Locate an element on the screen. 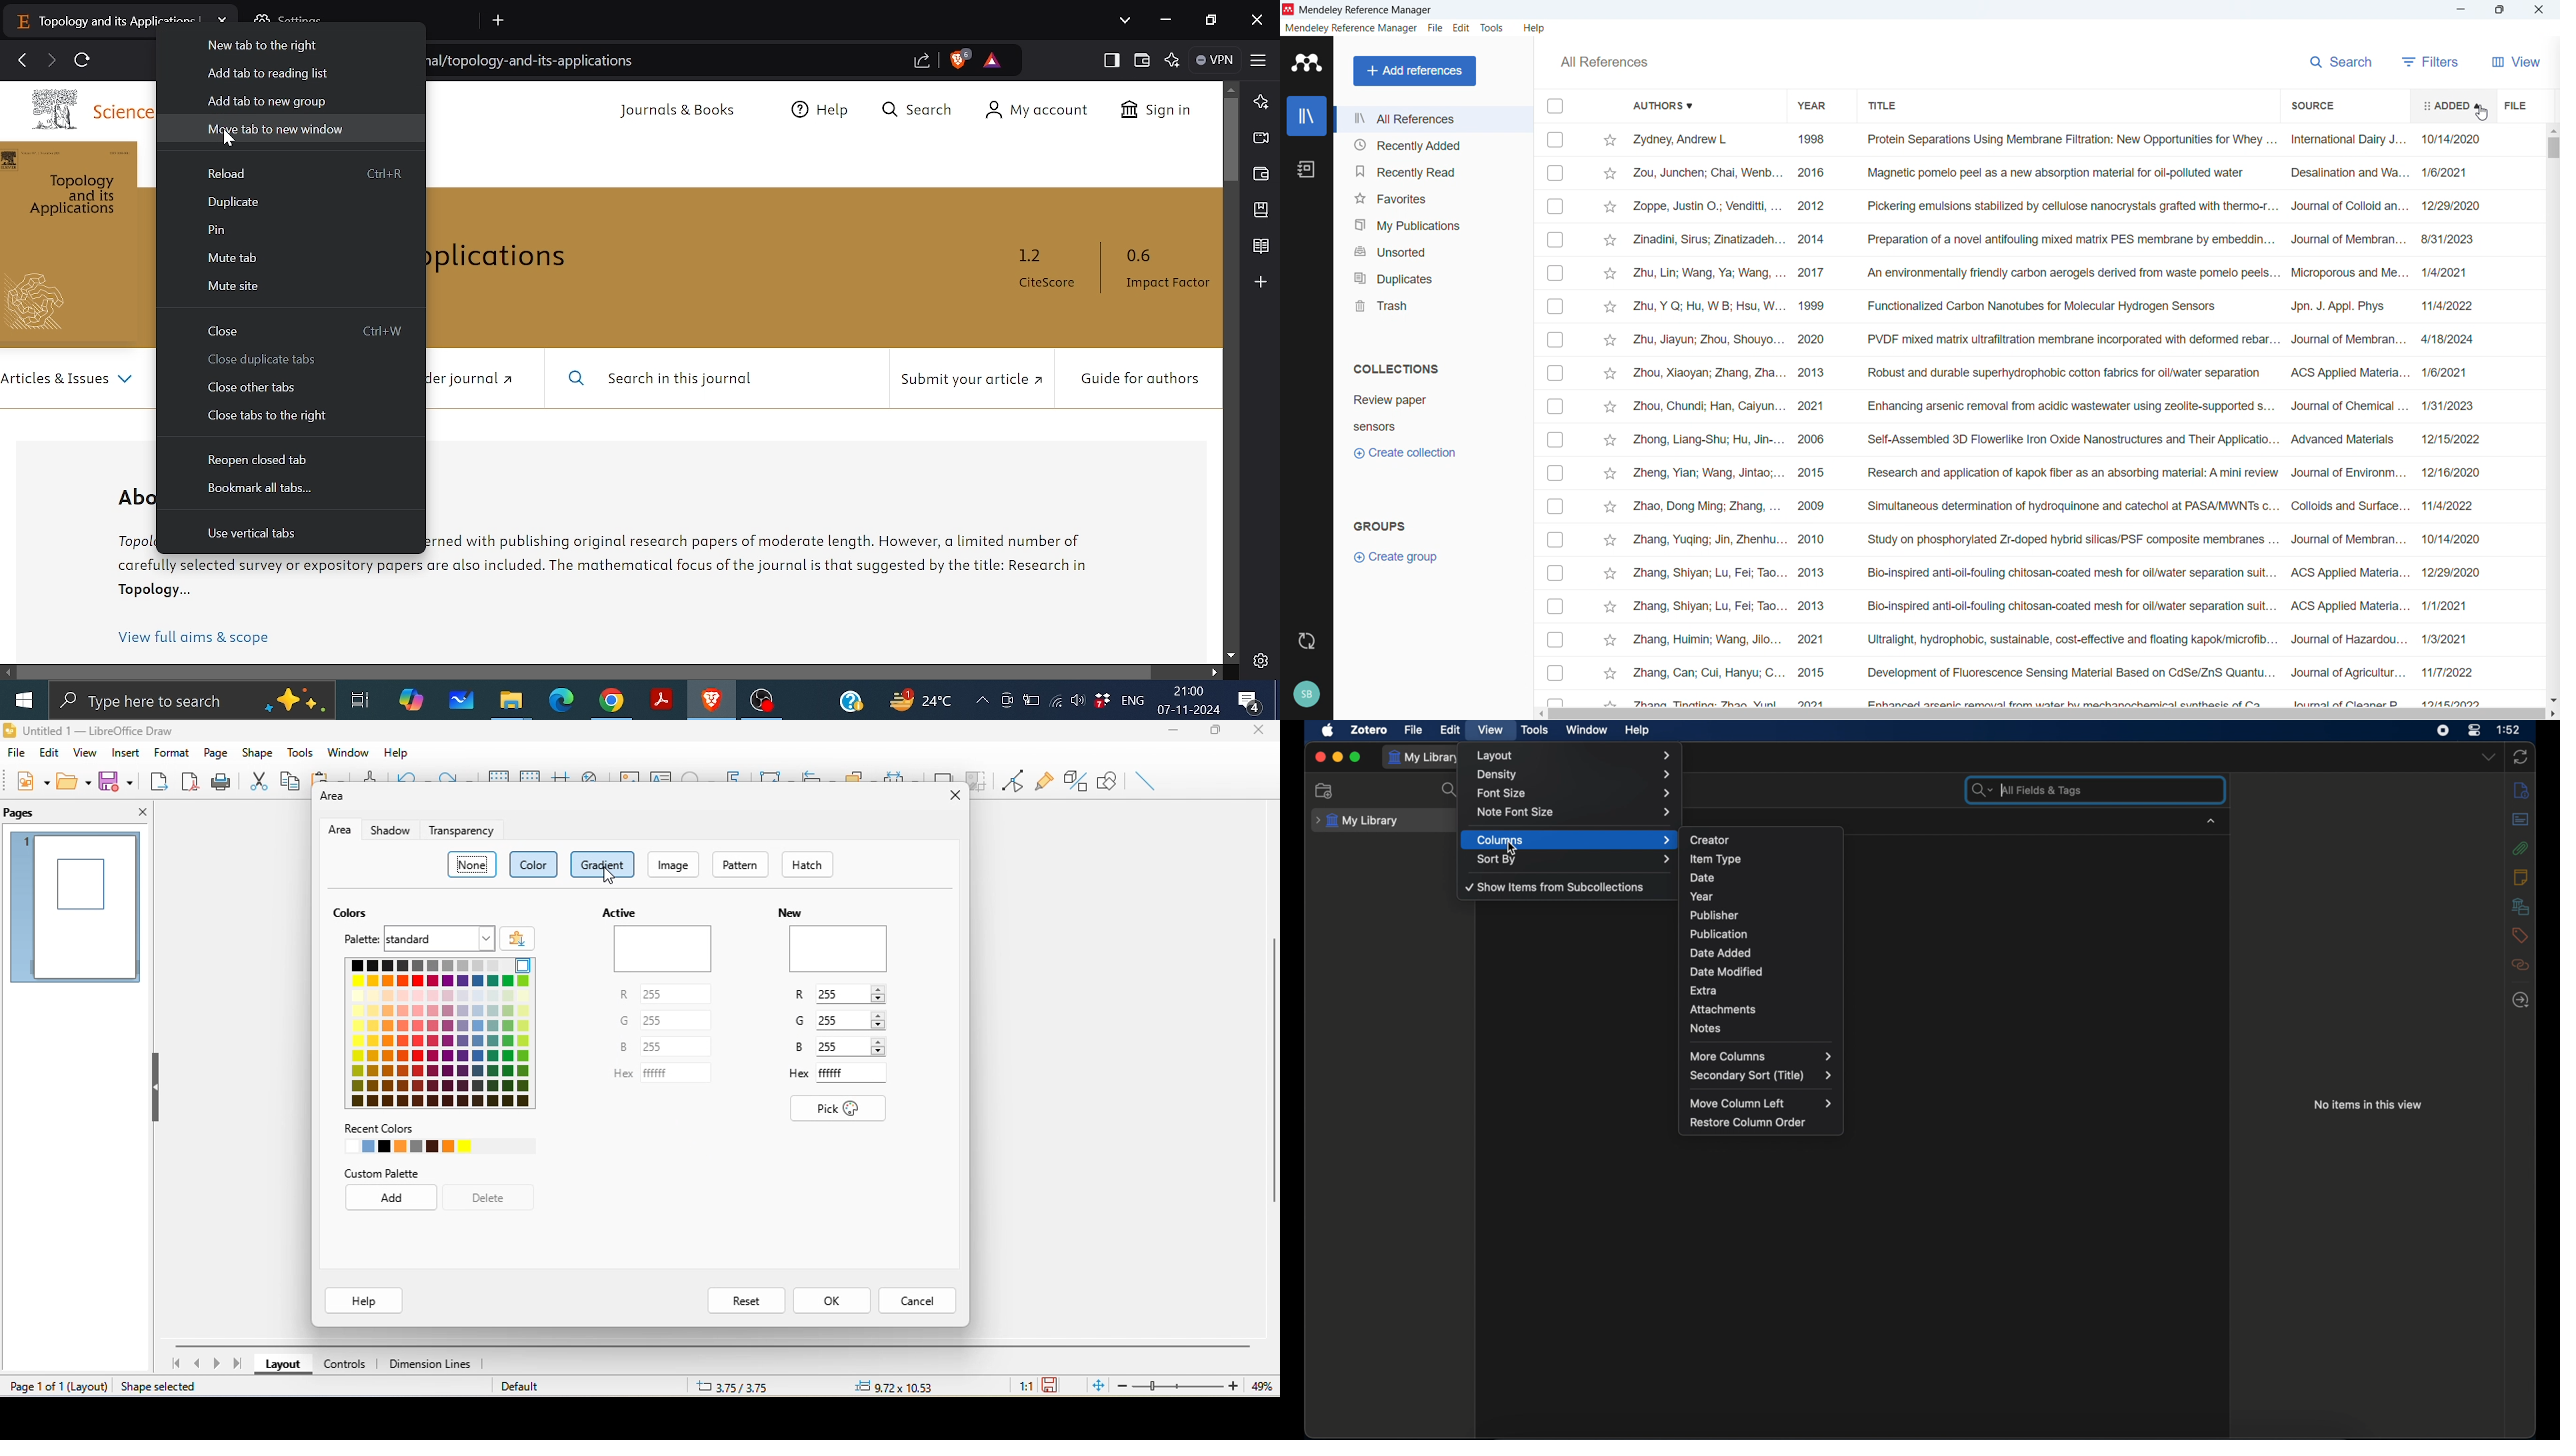  format is located at coordinates (170, 750).